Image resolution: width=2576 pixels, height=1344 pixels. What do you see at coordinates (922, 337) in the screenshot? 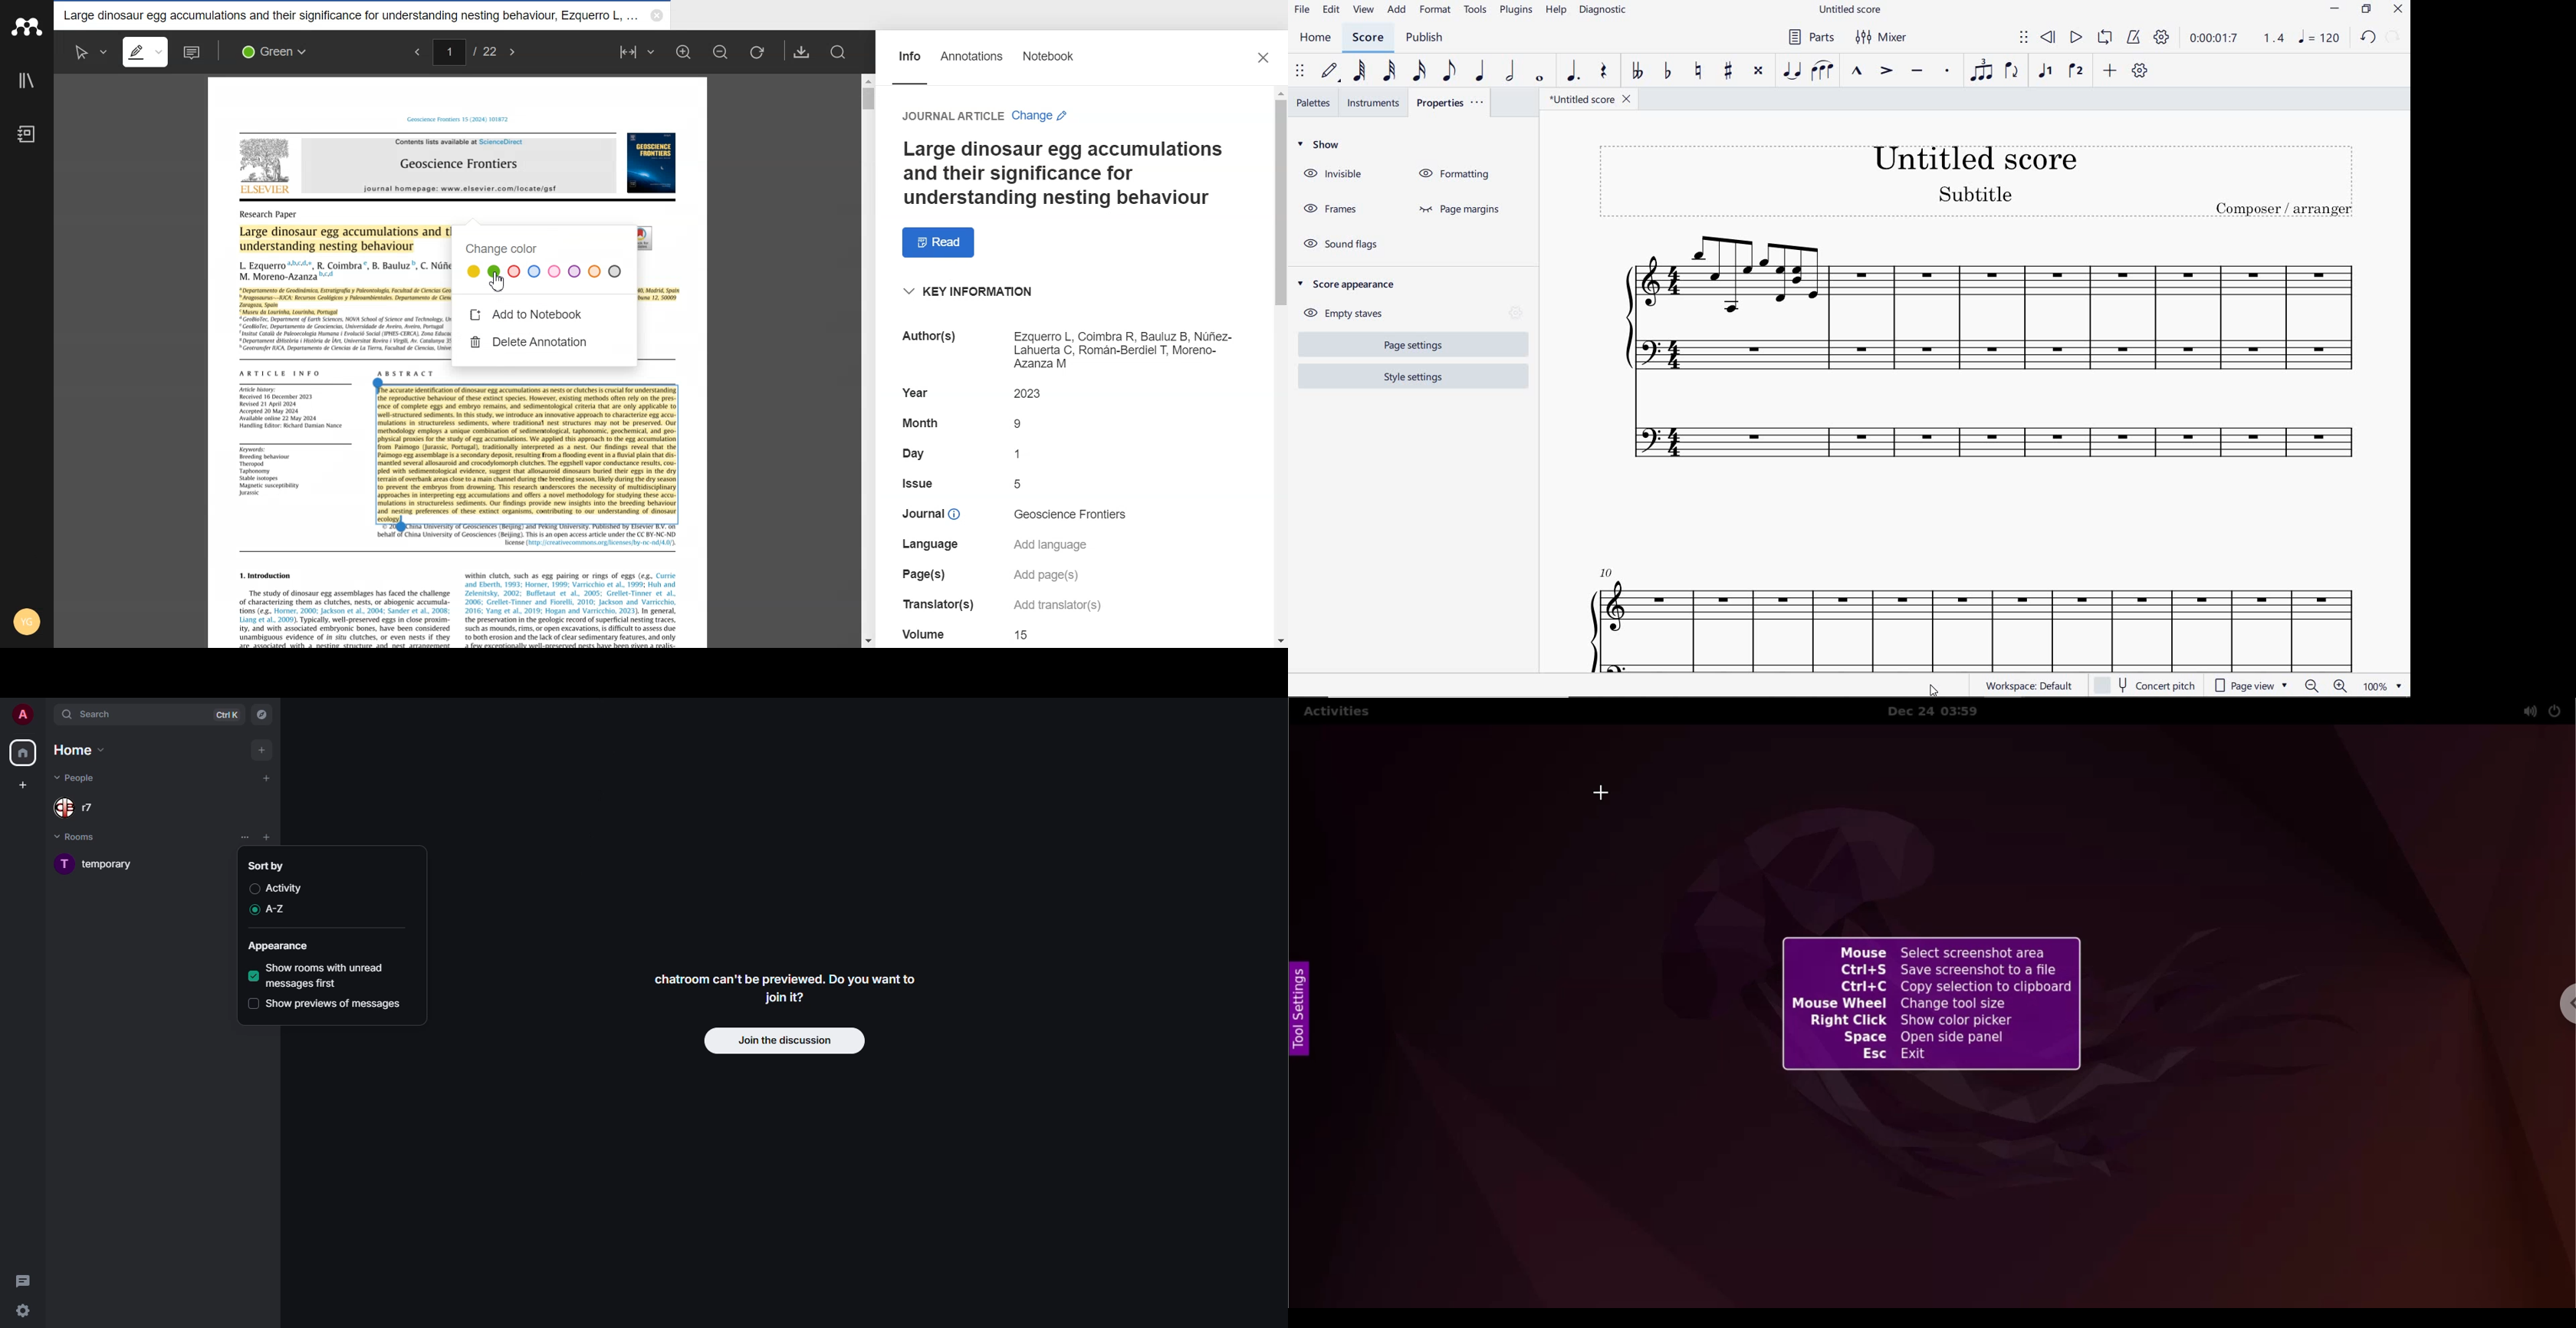
I see `text` at bounding box center [922, 337].